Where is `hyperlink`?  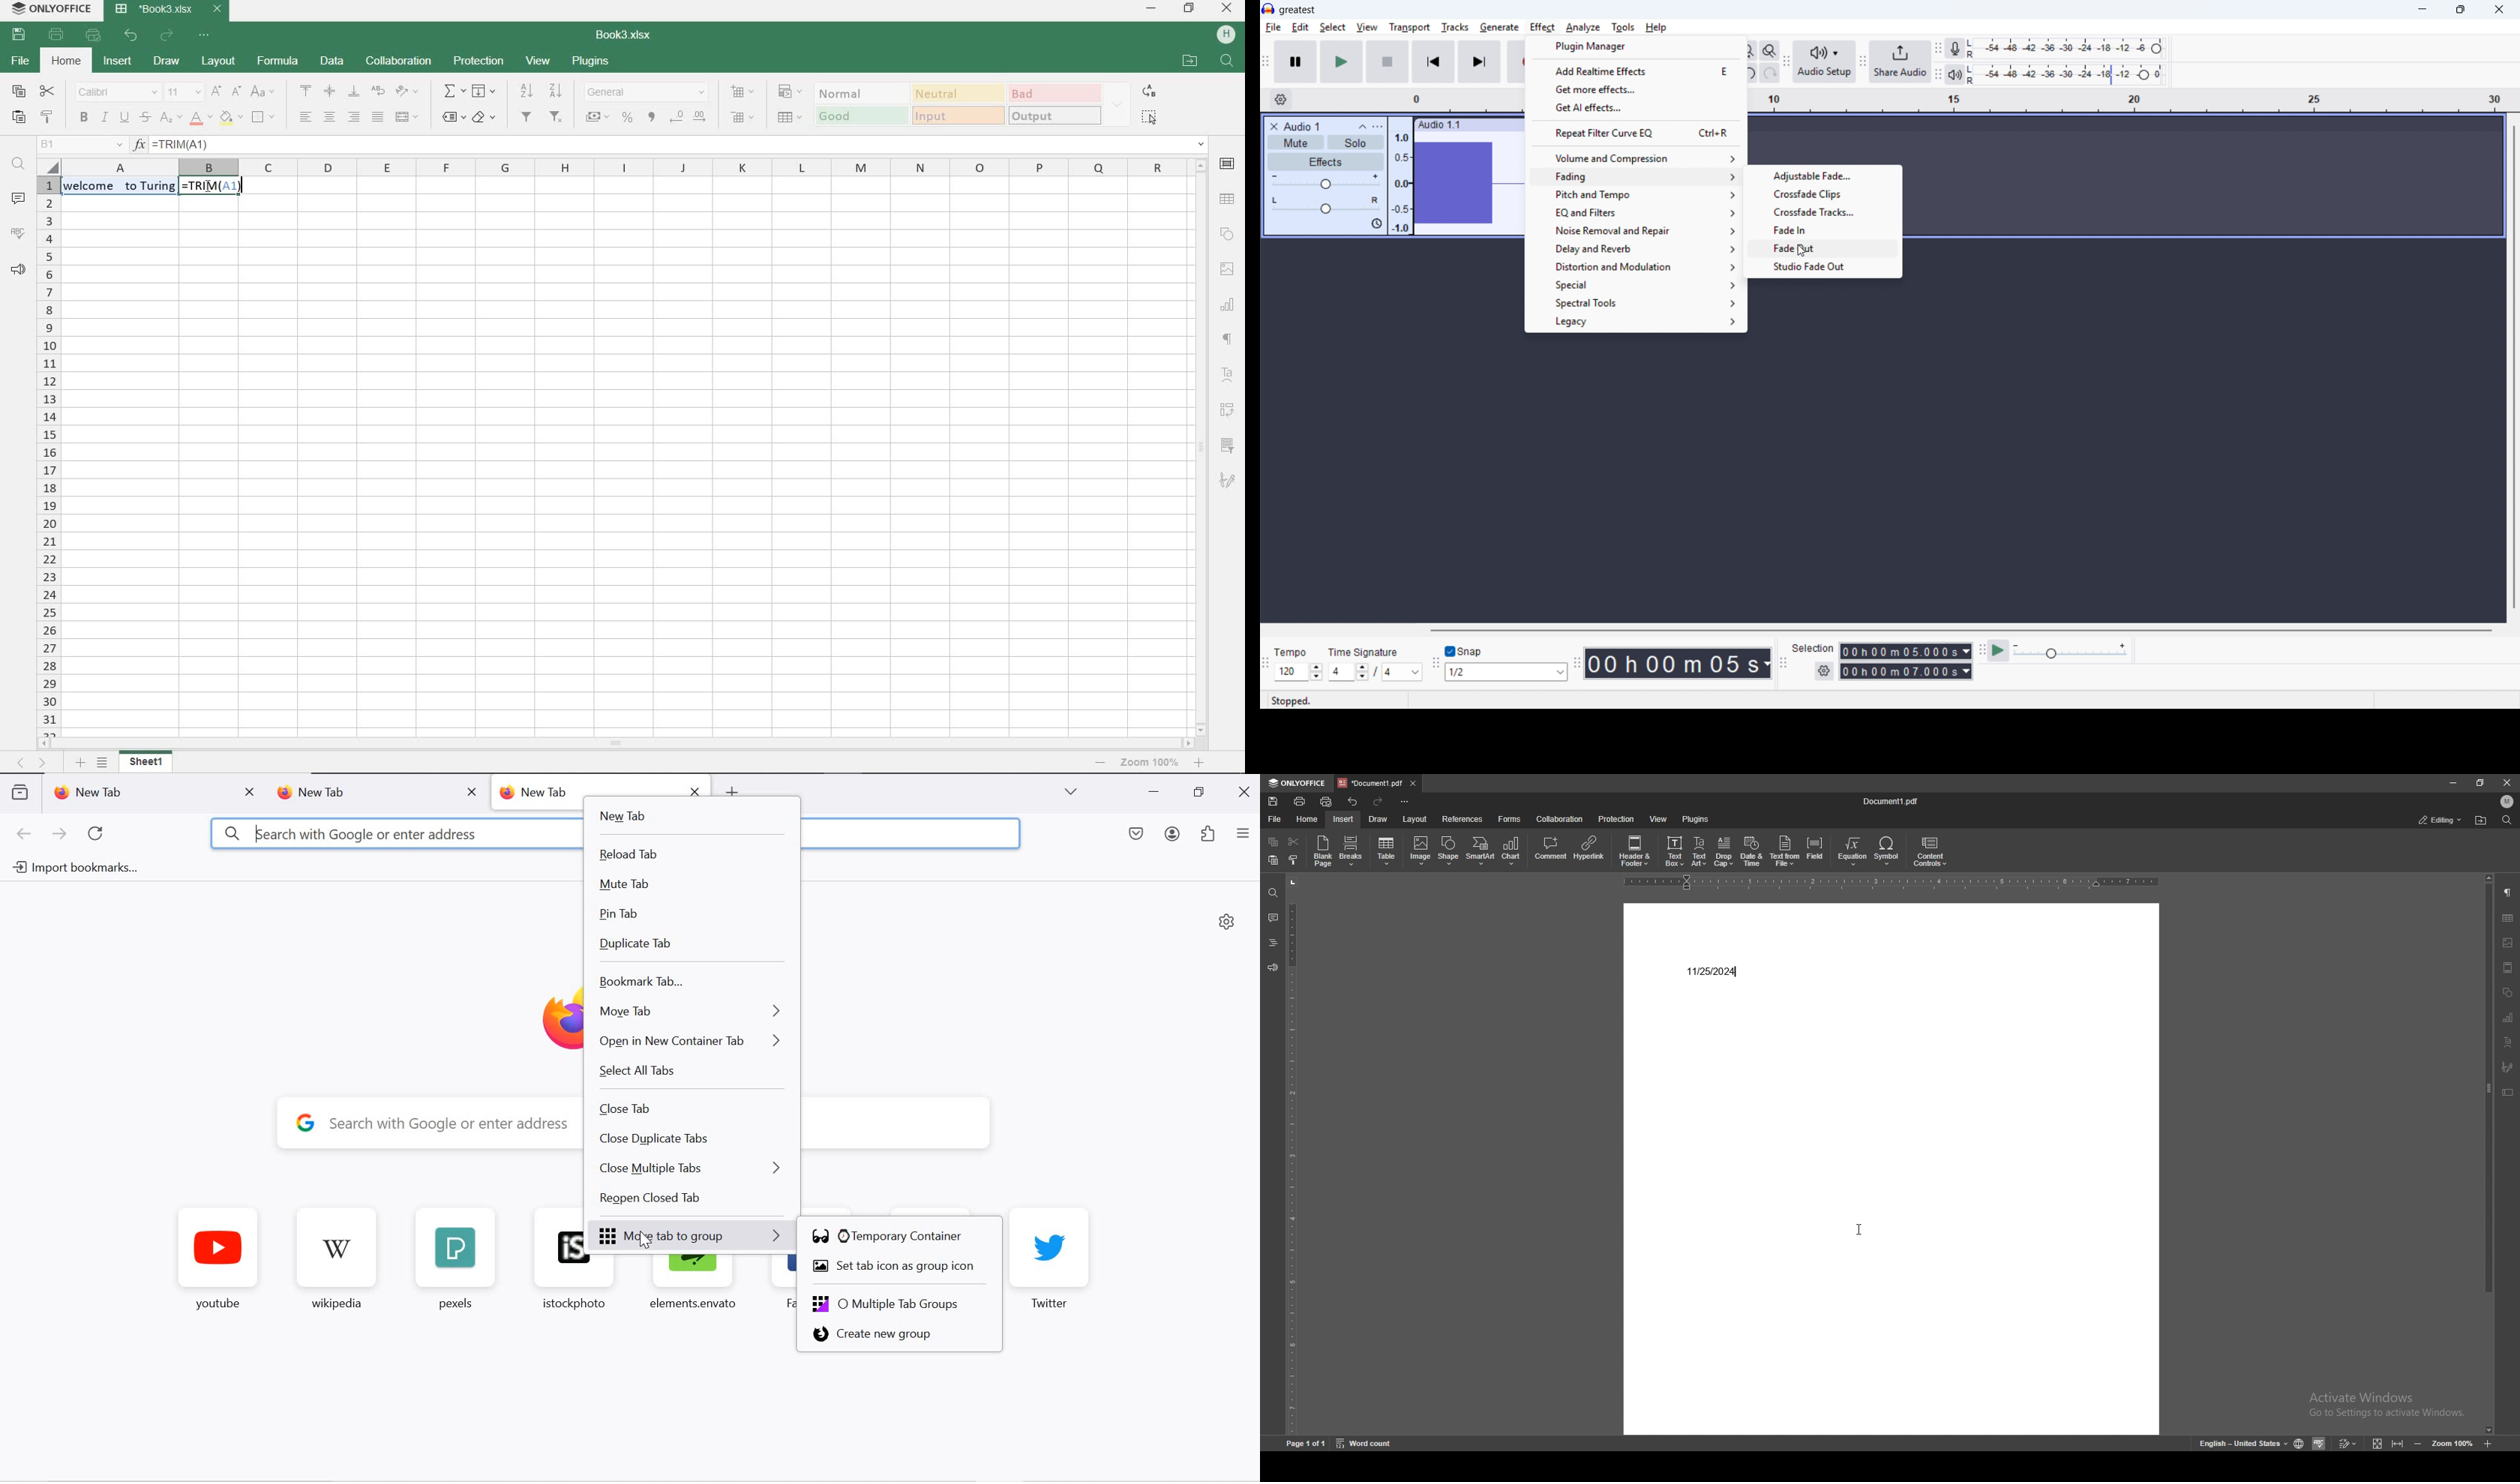
hyperlink is located at coordinates (1589, 849).